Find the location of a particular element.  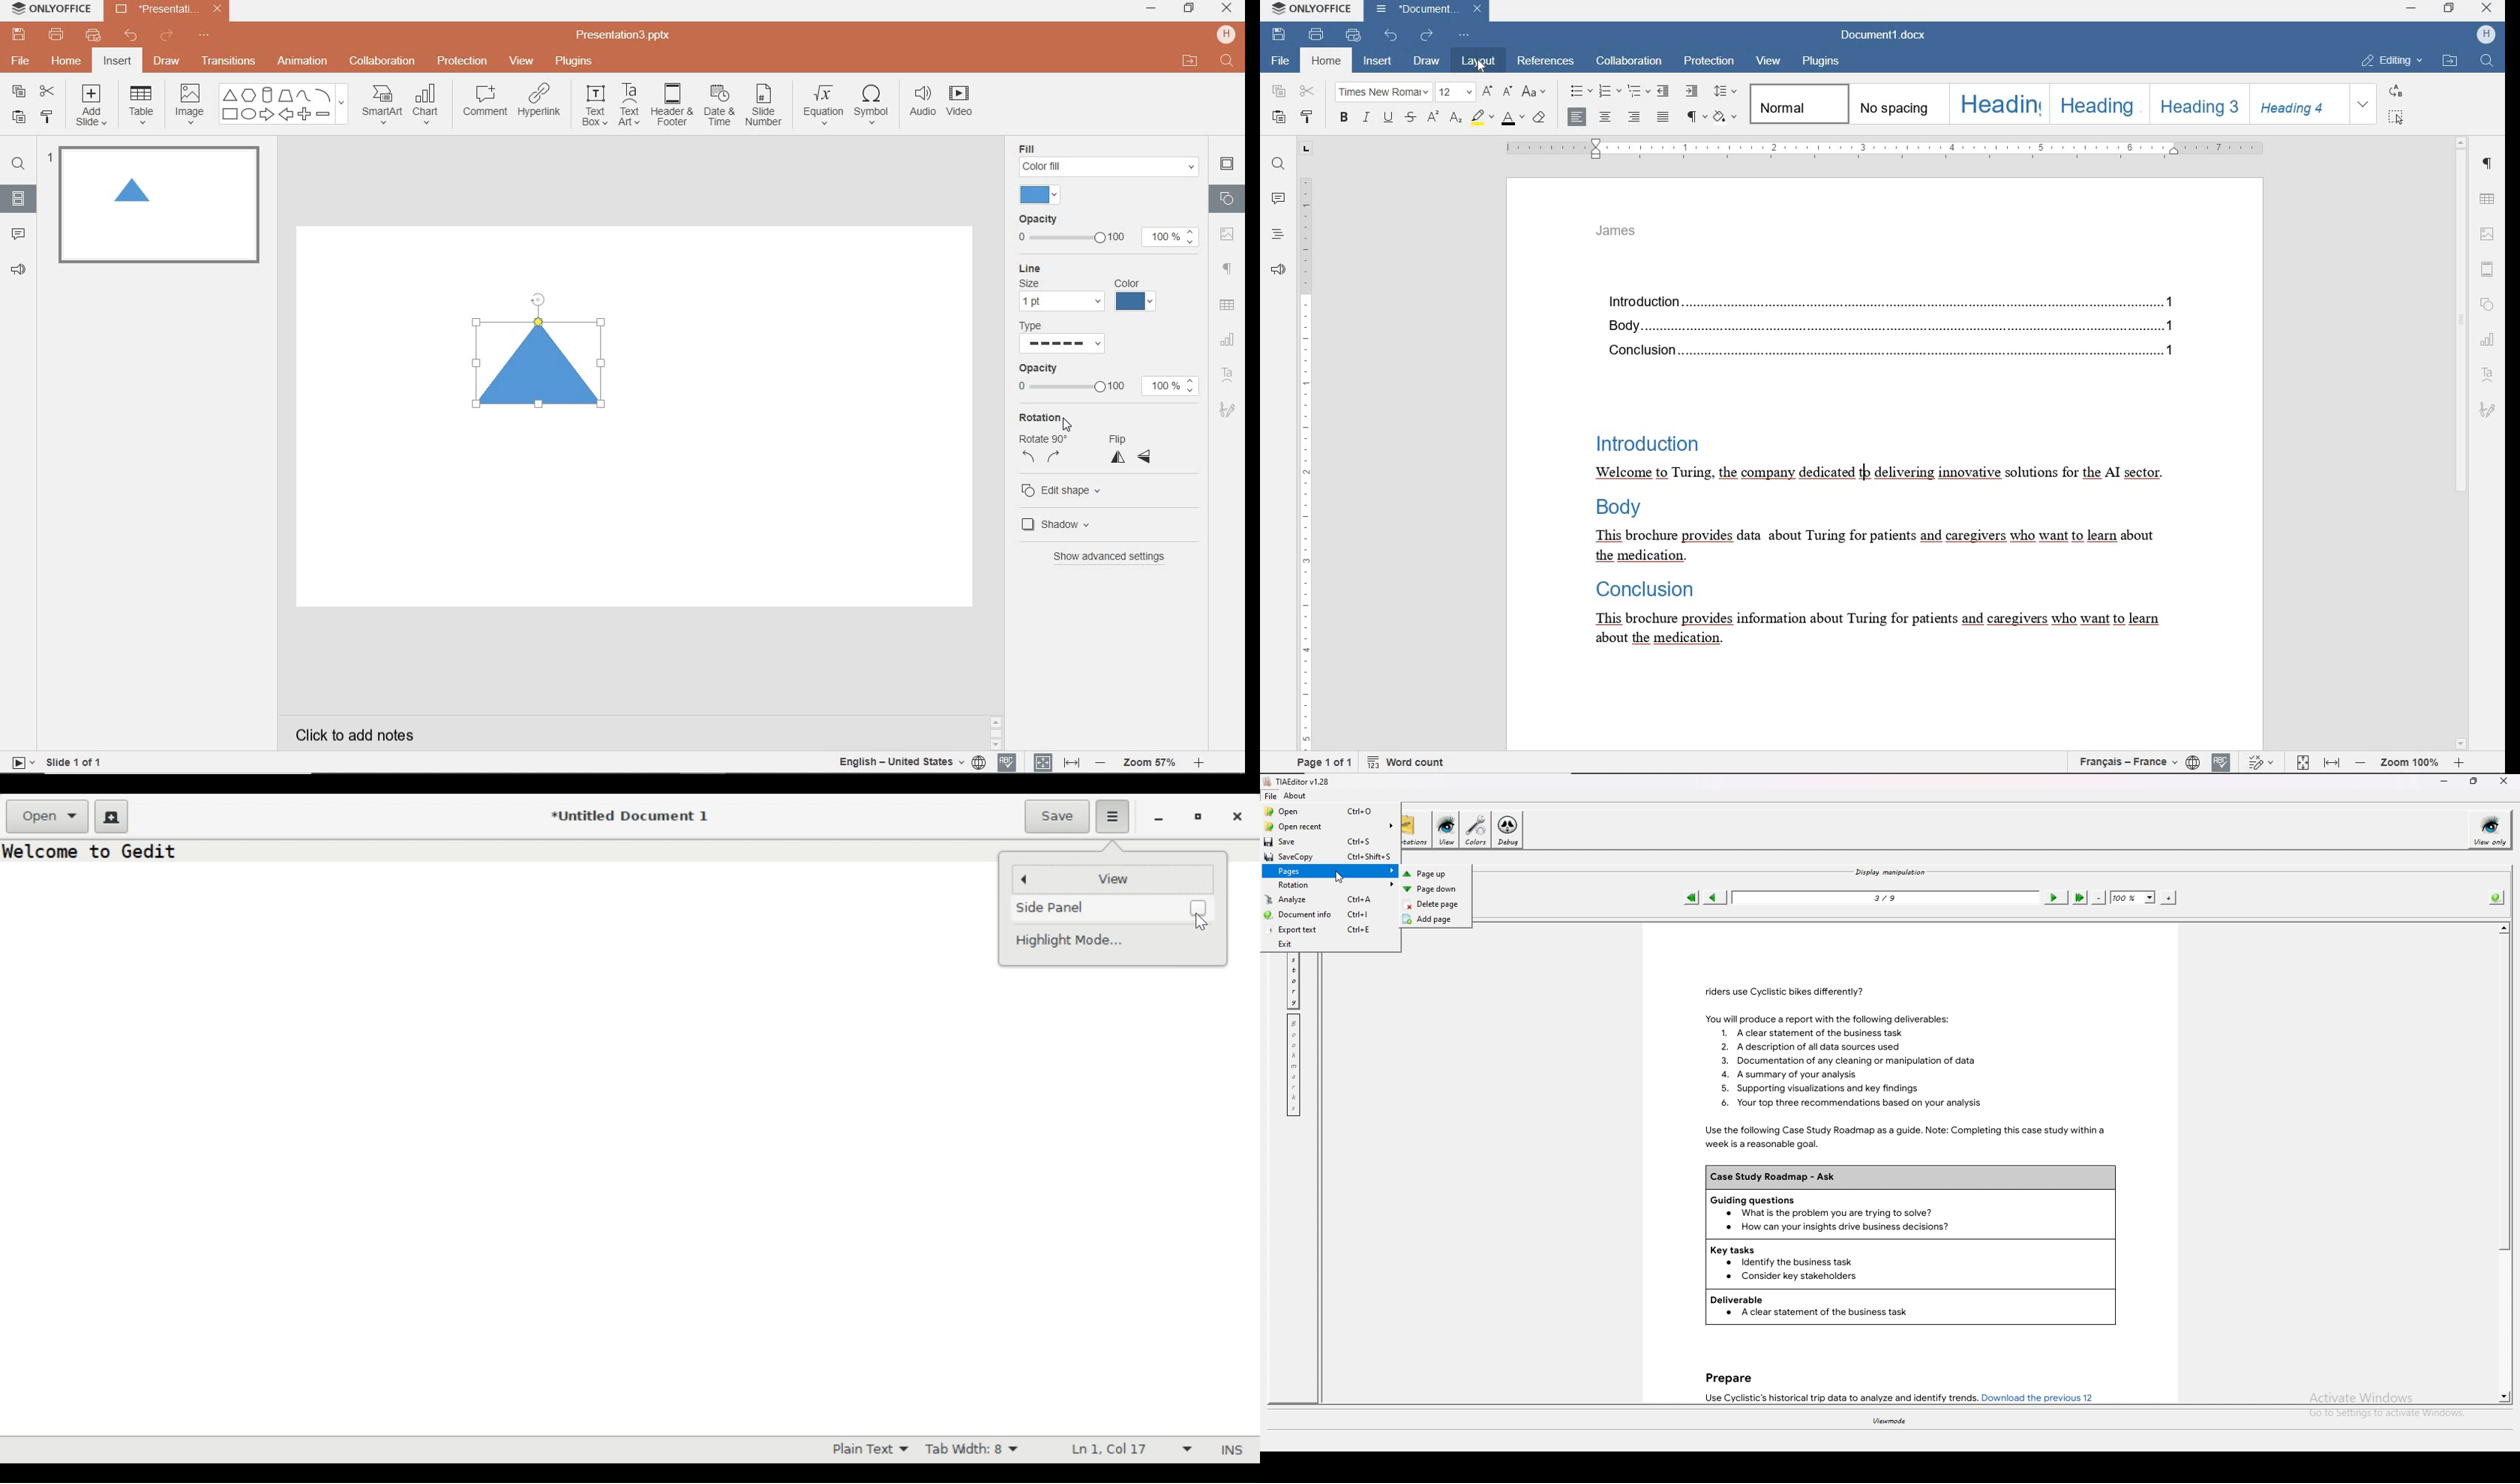

OPEN FILE LOCATION is located at coordinates (2452, 60).